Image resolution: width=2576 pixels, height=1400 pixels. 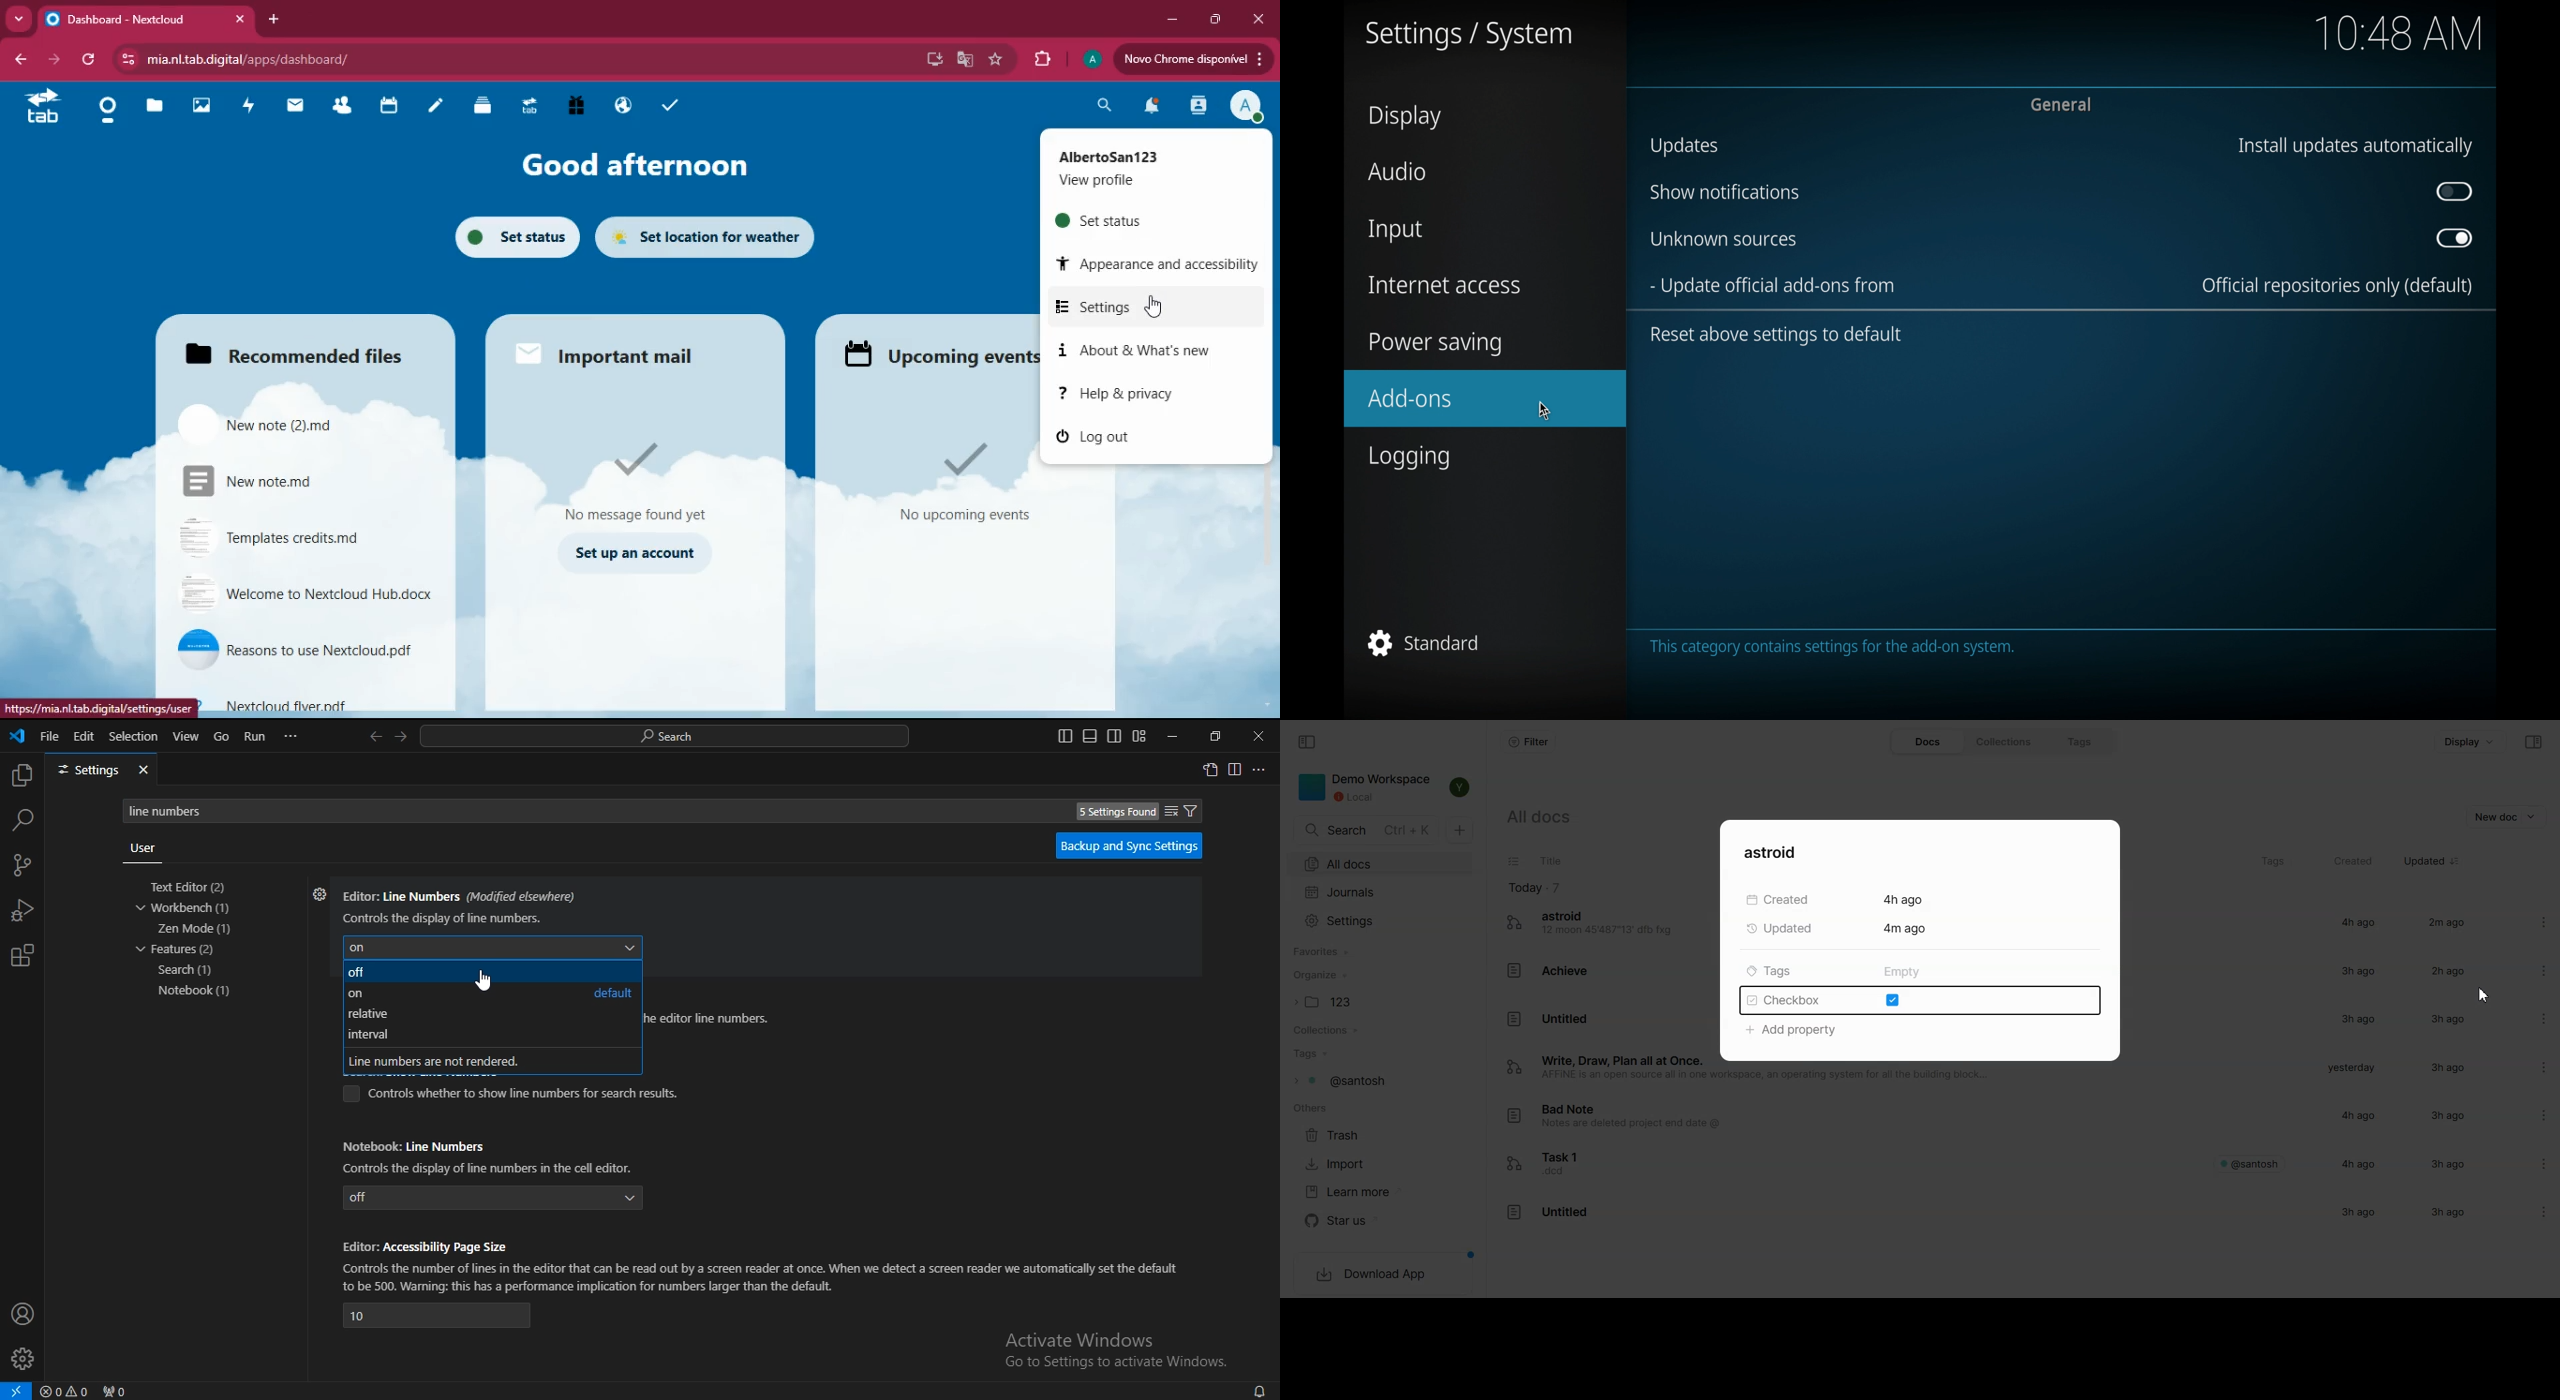 I want to click on yesterday, so click(x=2349, y=1069).